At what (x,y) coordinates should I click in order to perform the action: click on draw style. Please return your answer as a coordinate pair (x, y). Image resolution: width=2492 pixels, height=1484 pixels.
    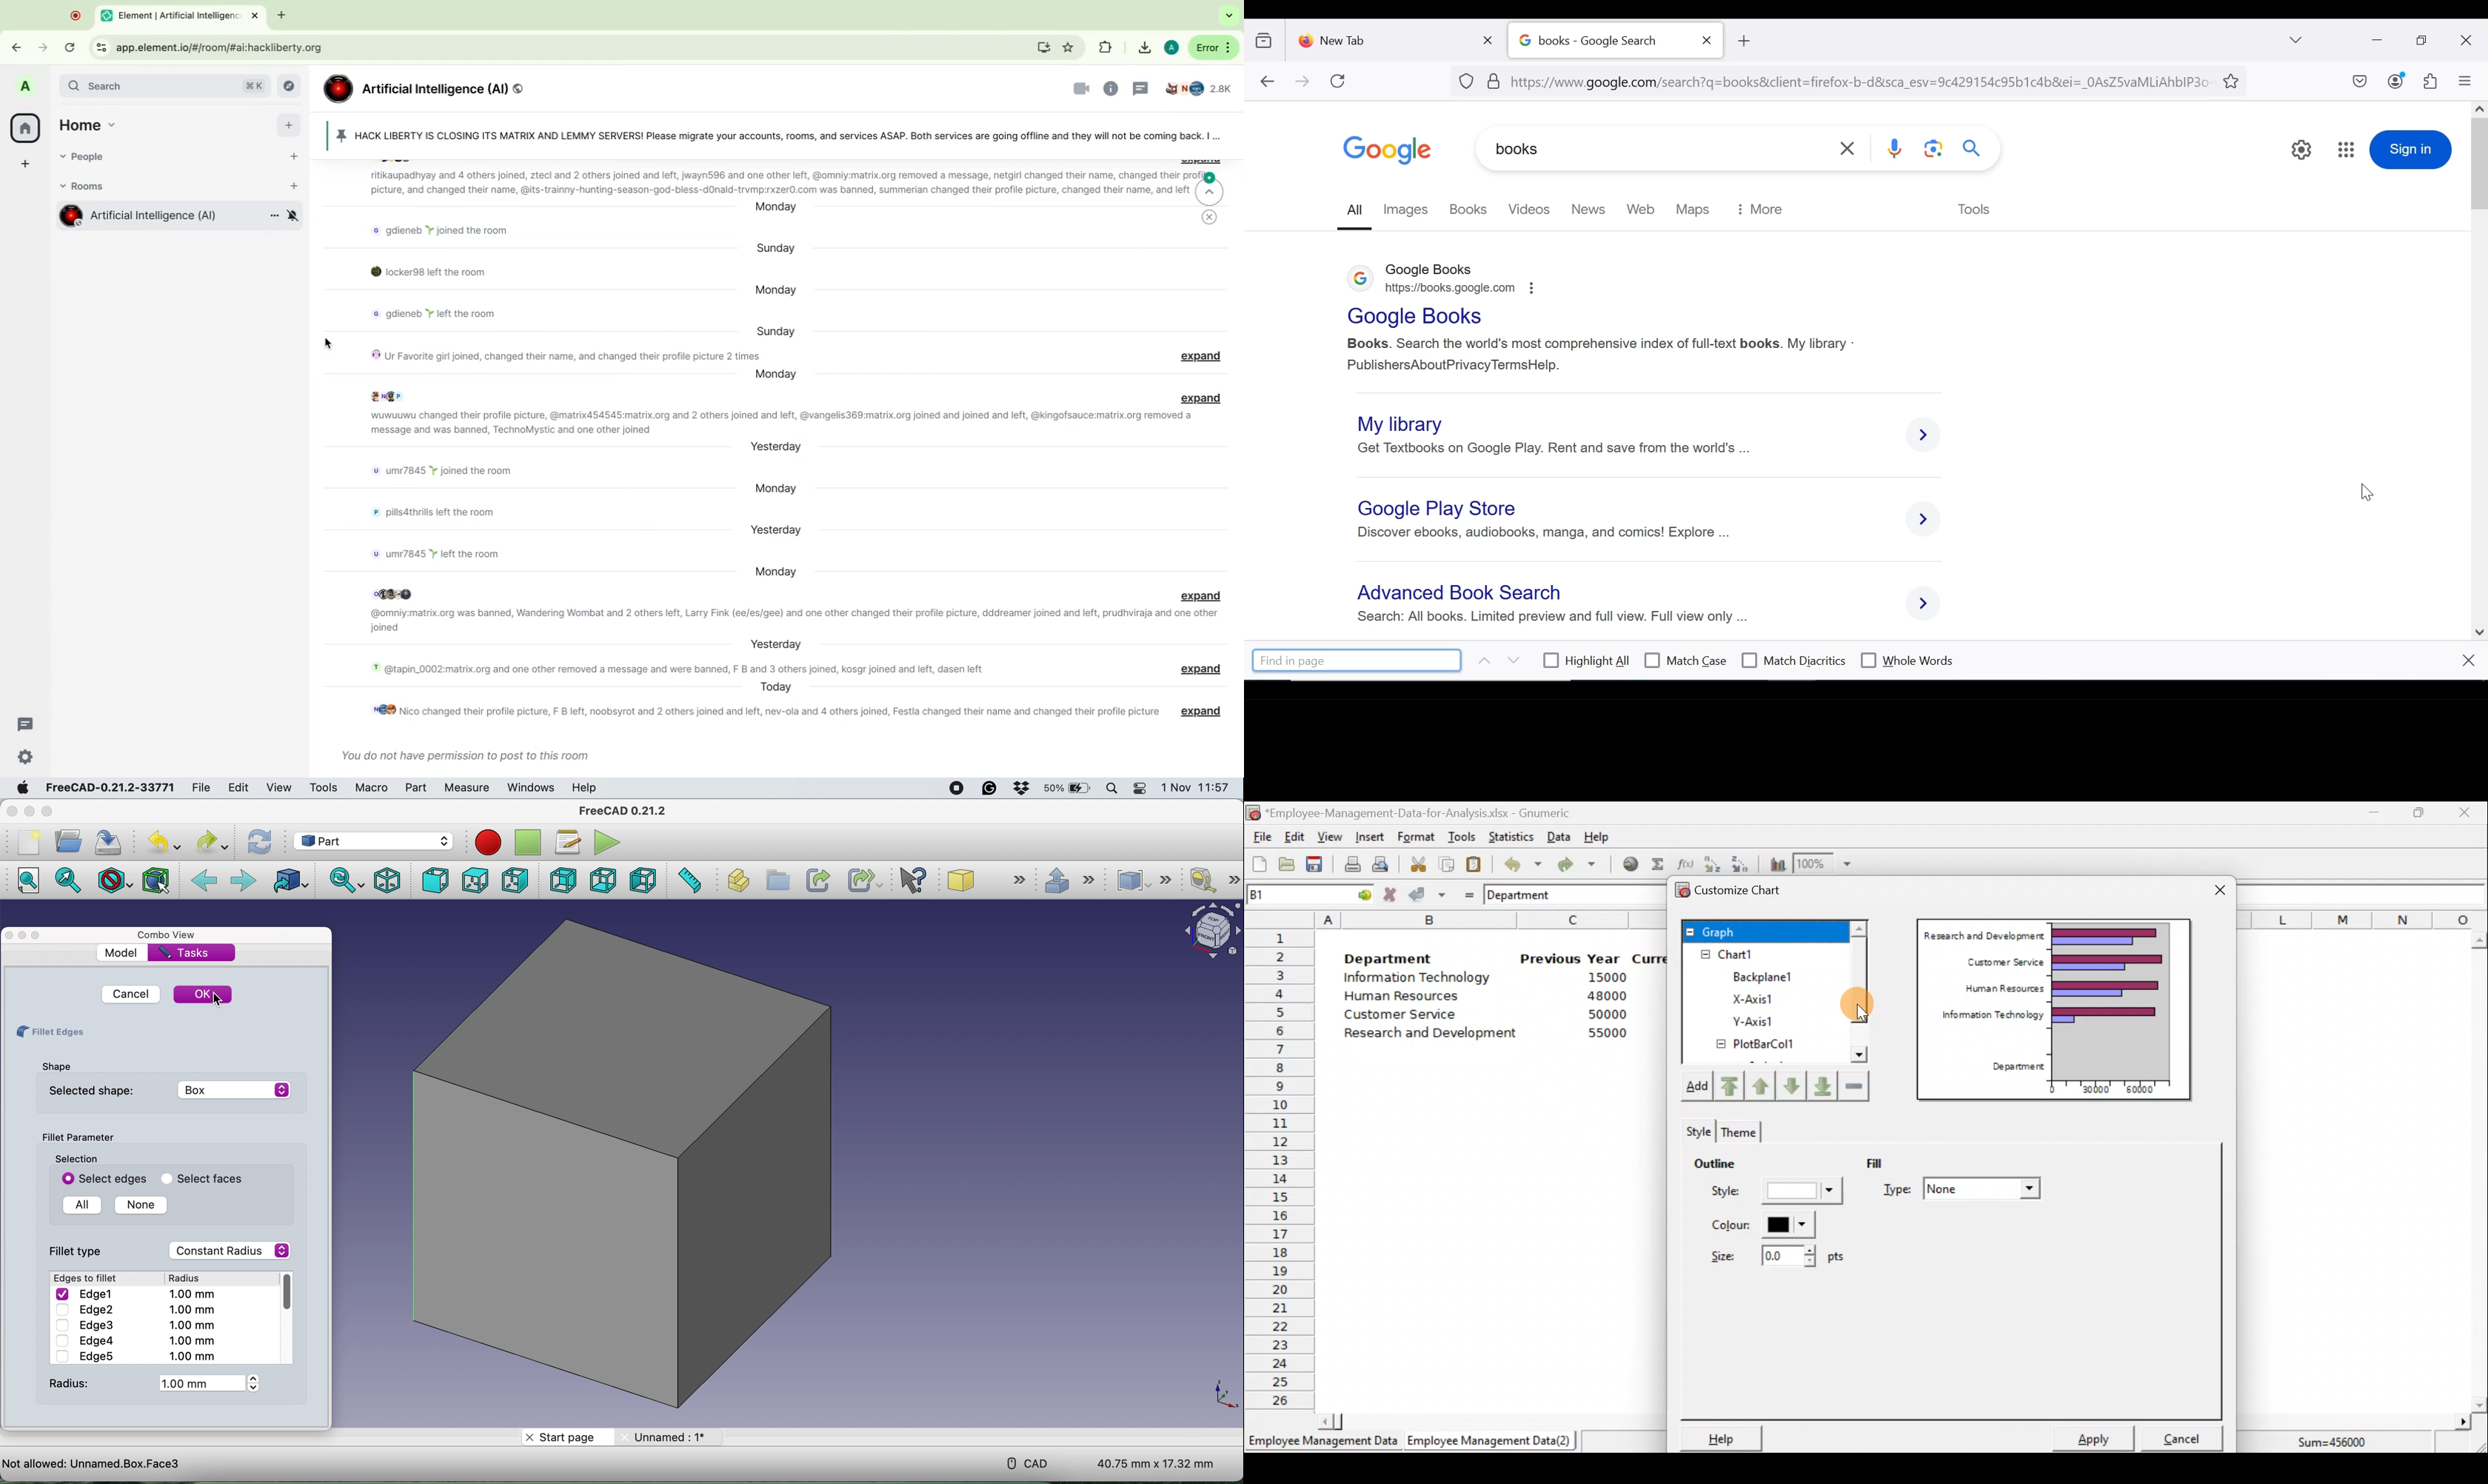
    Looking at the image, I should click on (115, 883).